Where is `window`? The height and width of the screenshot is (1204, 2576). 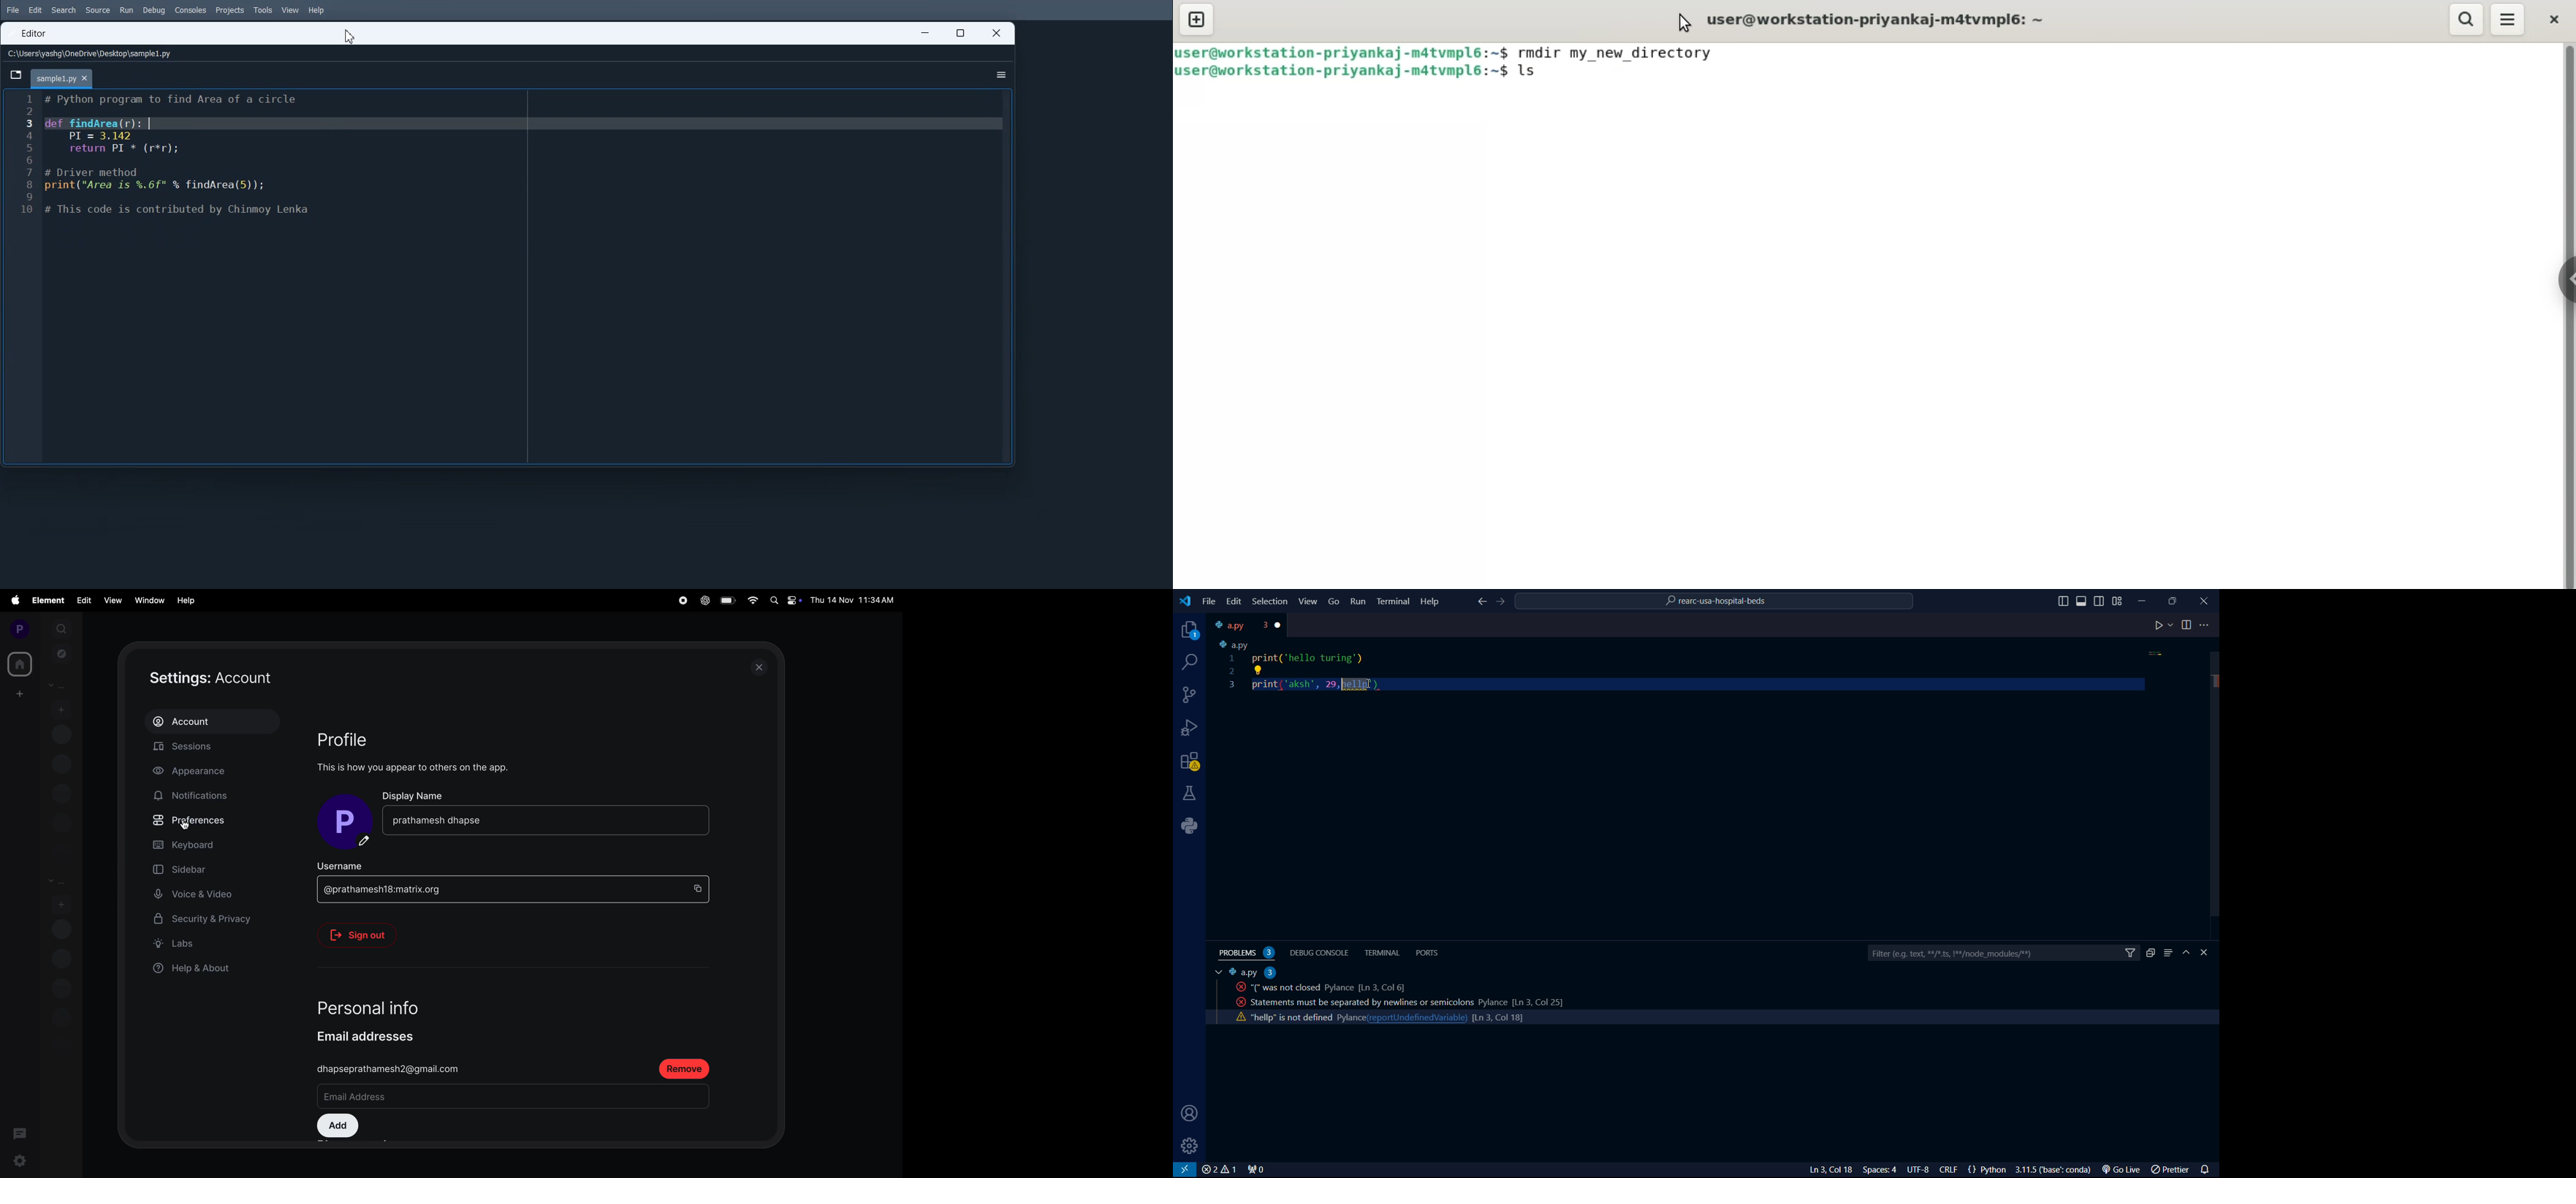 window is located at coordinates (147, 601).